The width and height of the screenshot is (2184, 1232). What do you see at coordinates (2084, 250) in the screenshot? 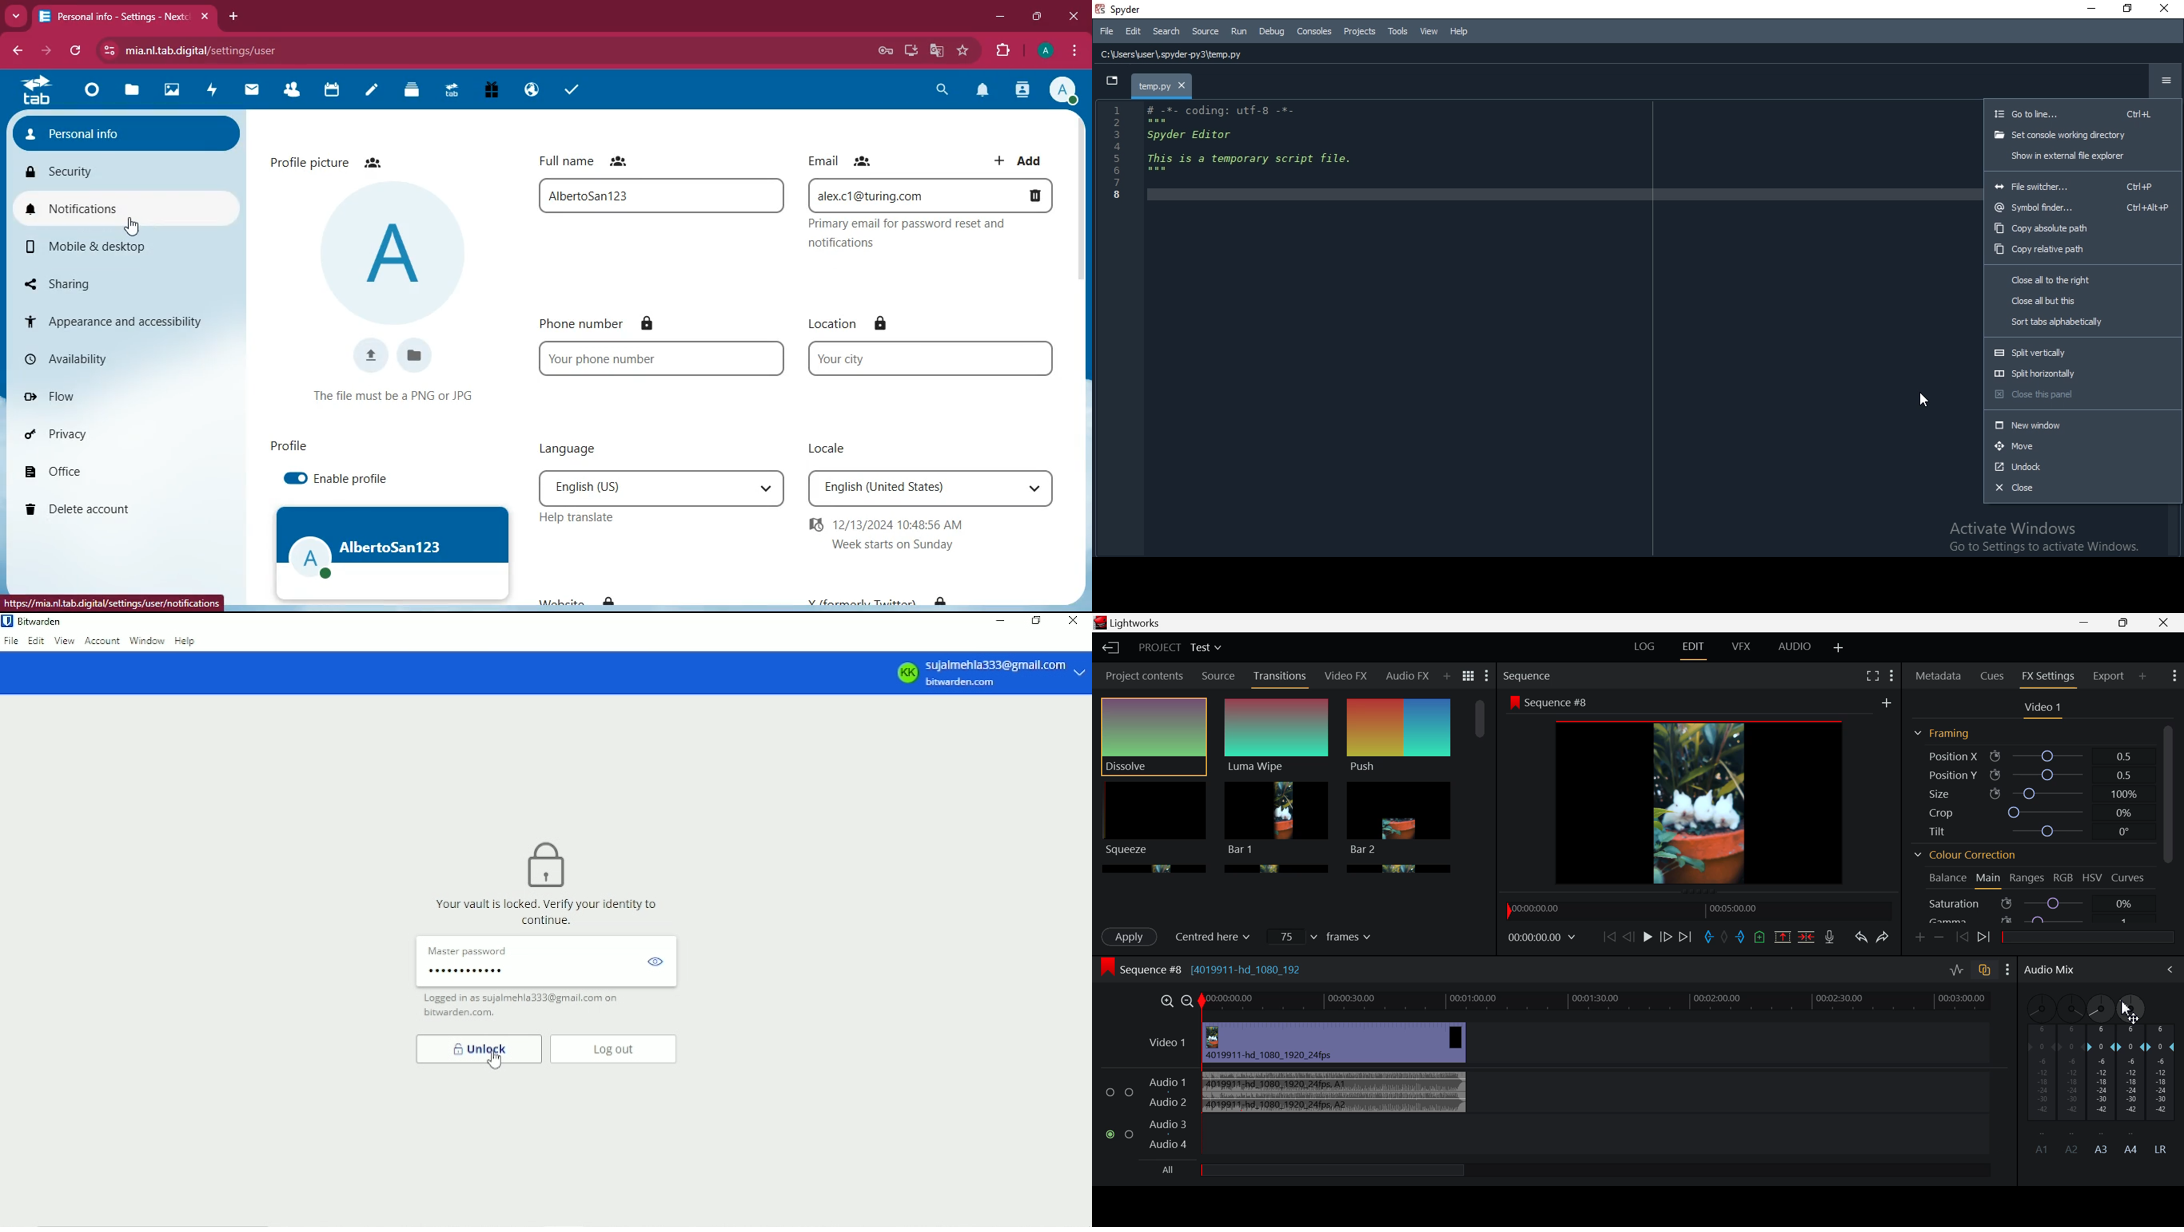
I see `copy relative path` at bounding box center [2084, 250].